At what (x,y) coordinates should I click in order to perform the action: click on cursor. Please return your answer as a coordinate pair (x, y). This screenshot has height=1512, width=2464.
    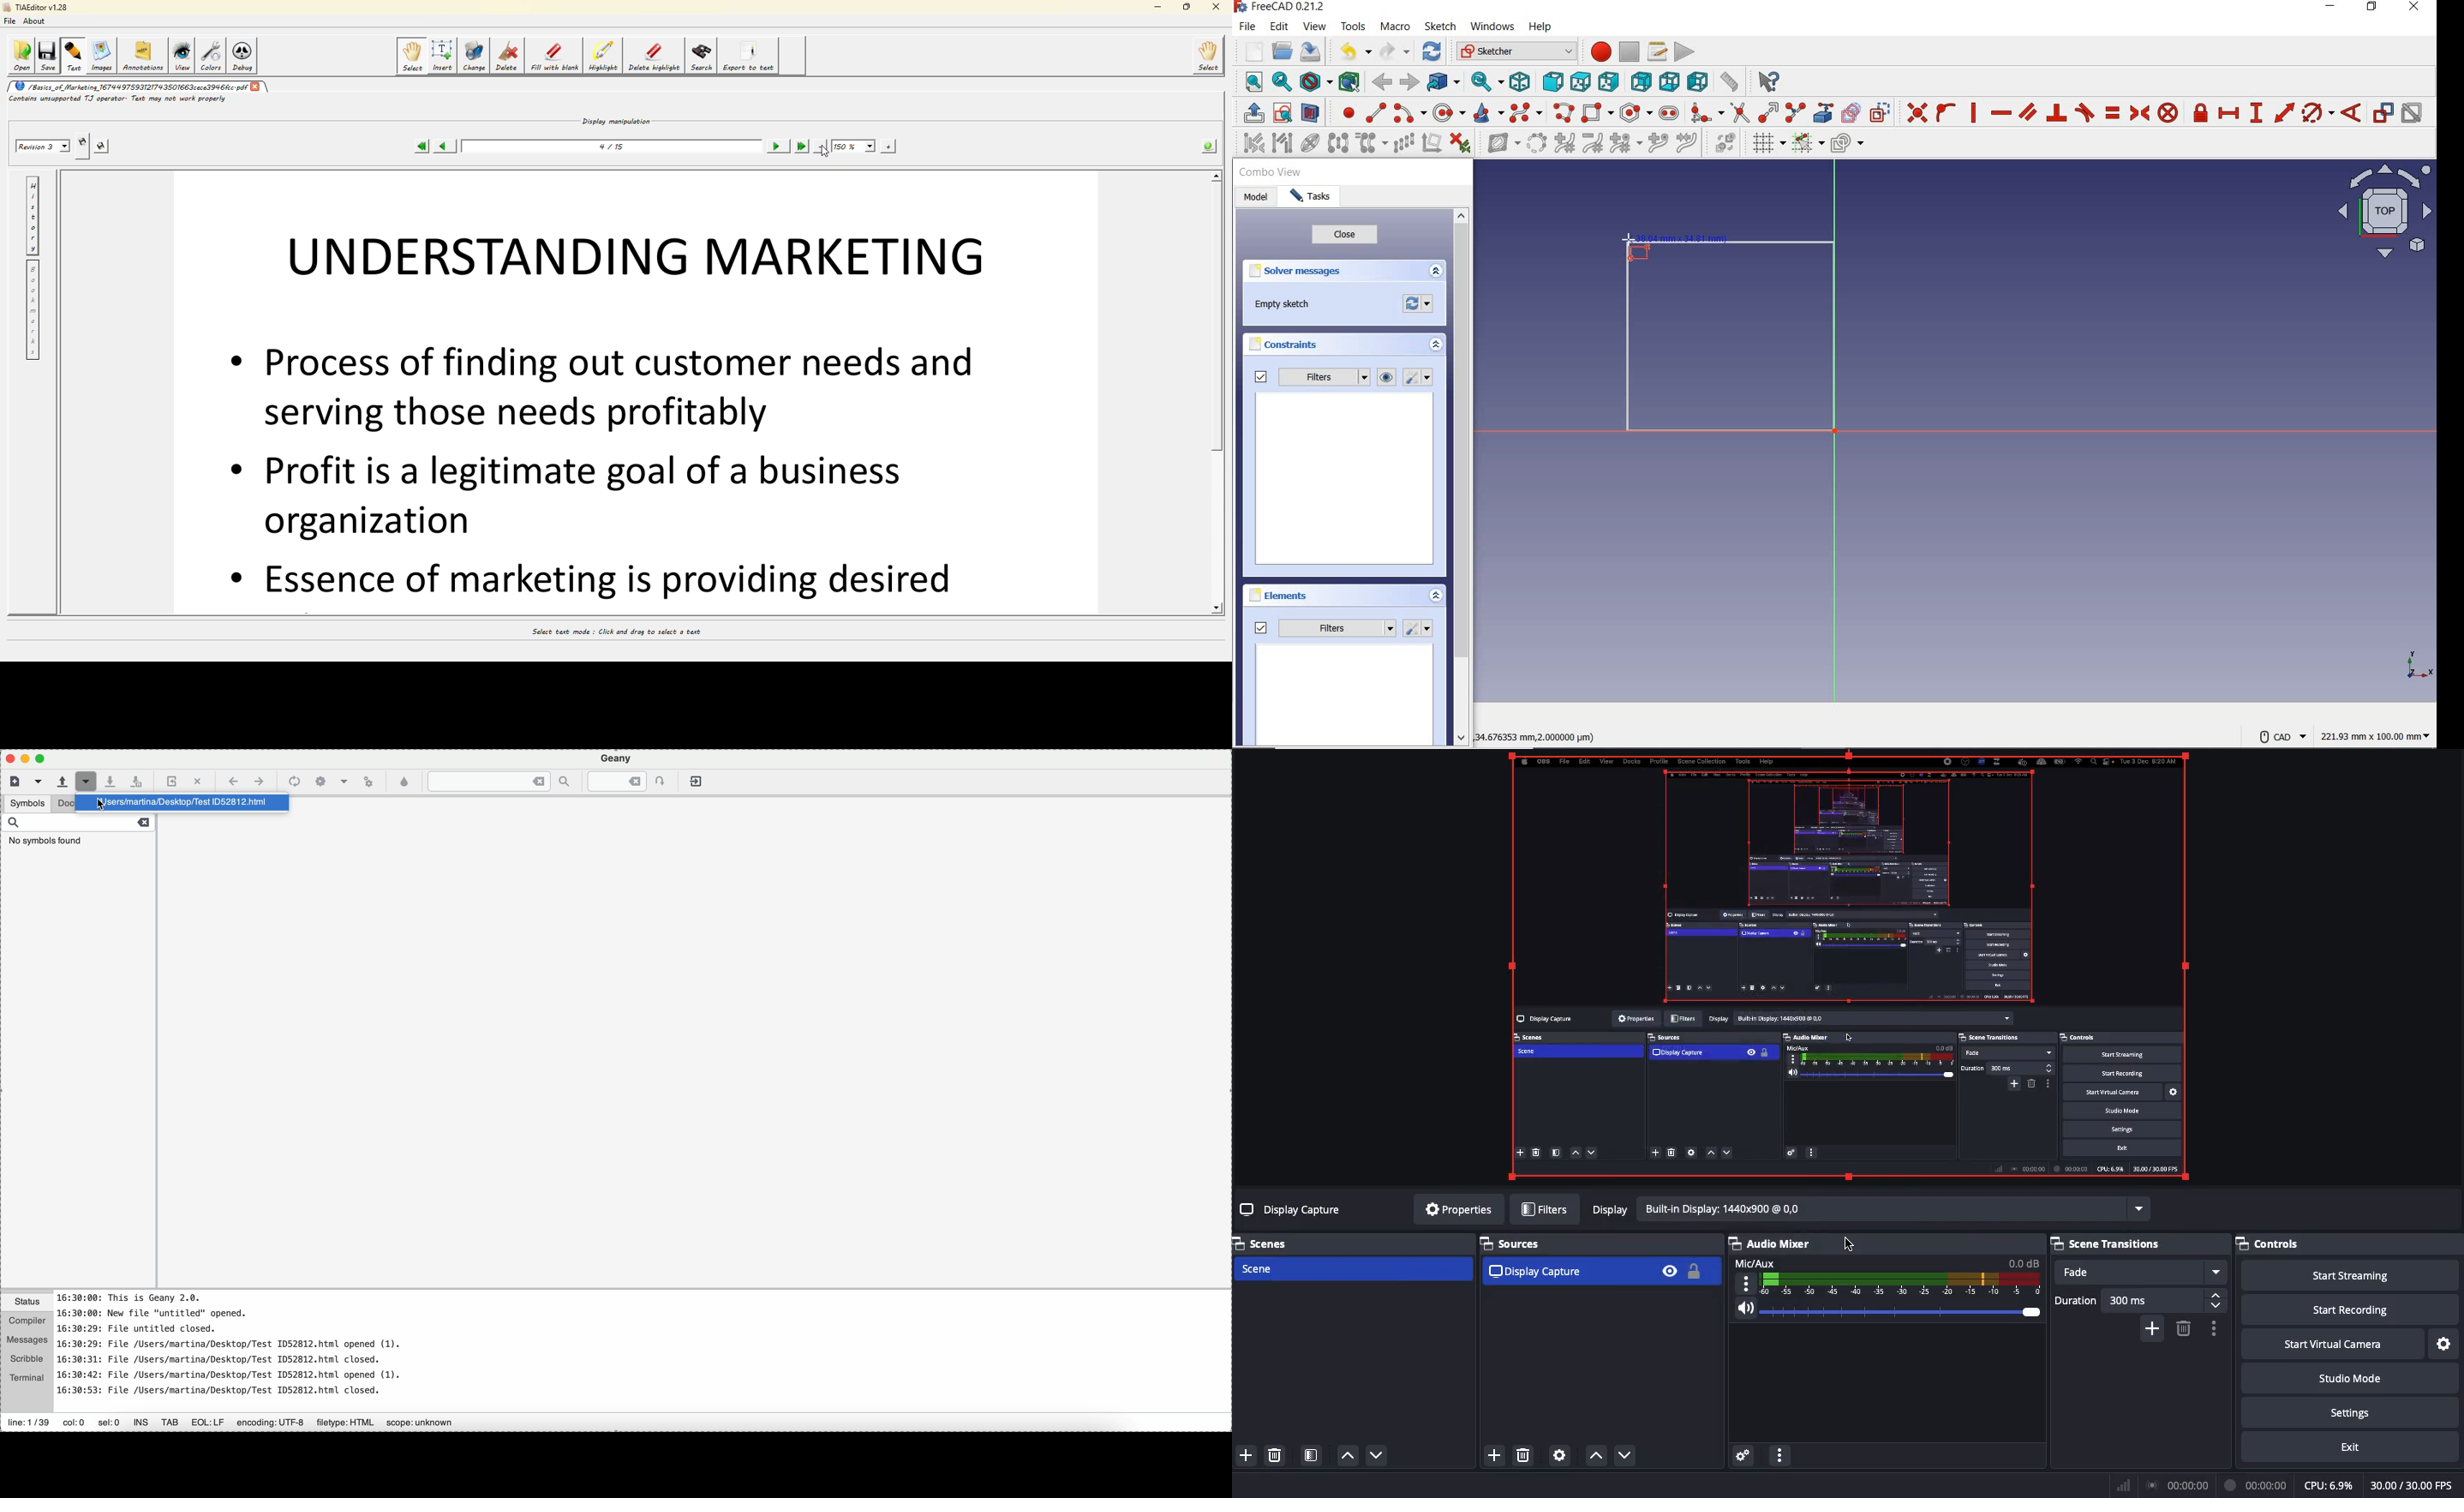
    Looking at the image, I should click on (1848, 1243).